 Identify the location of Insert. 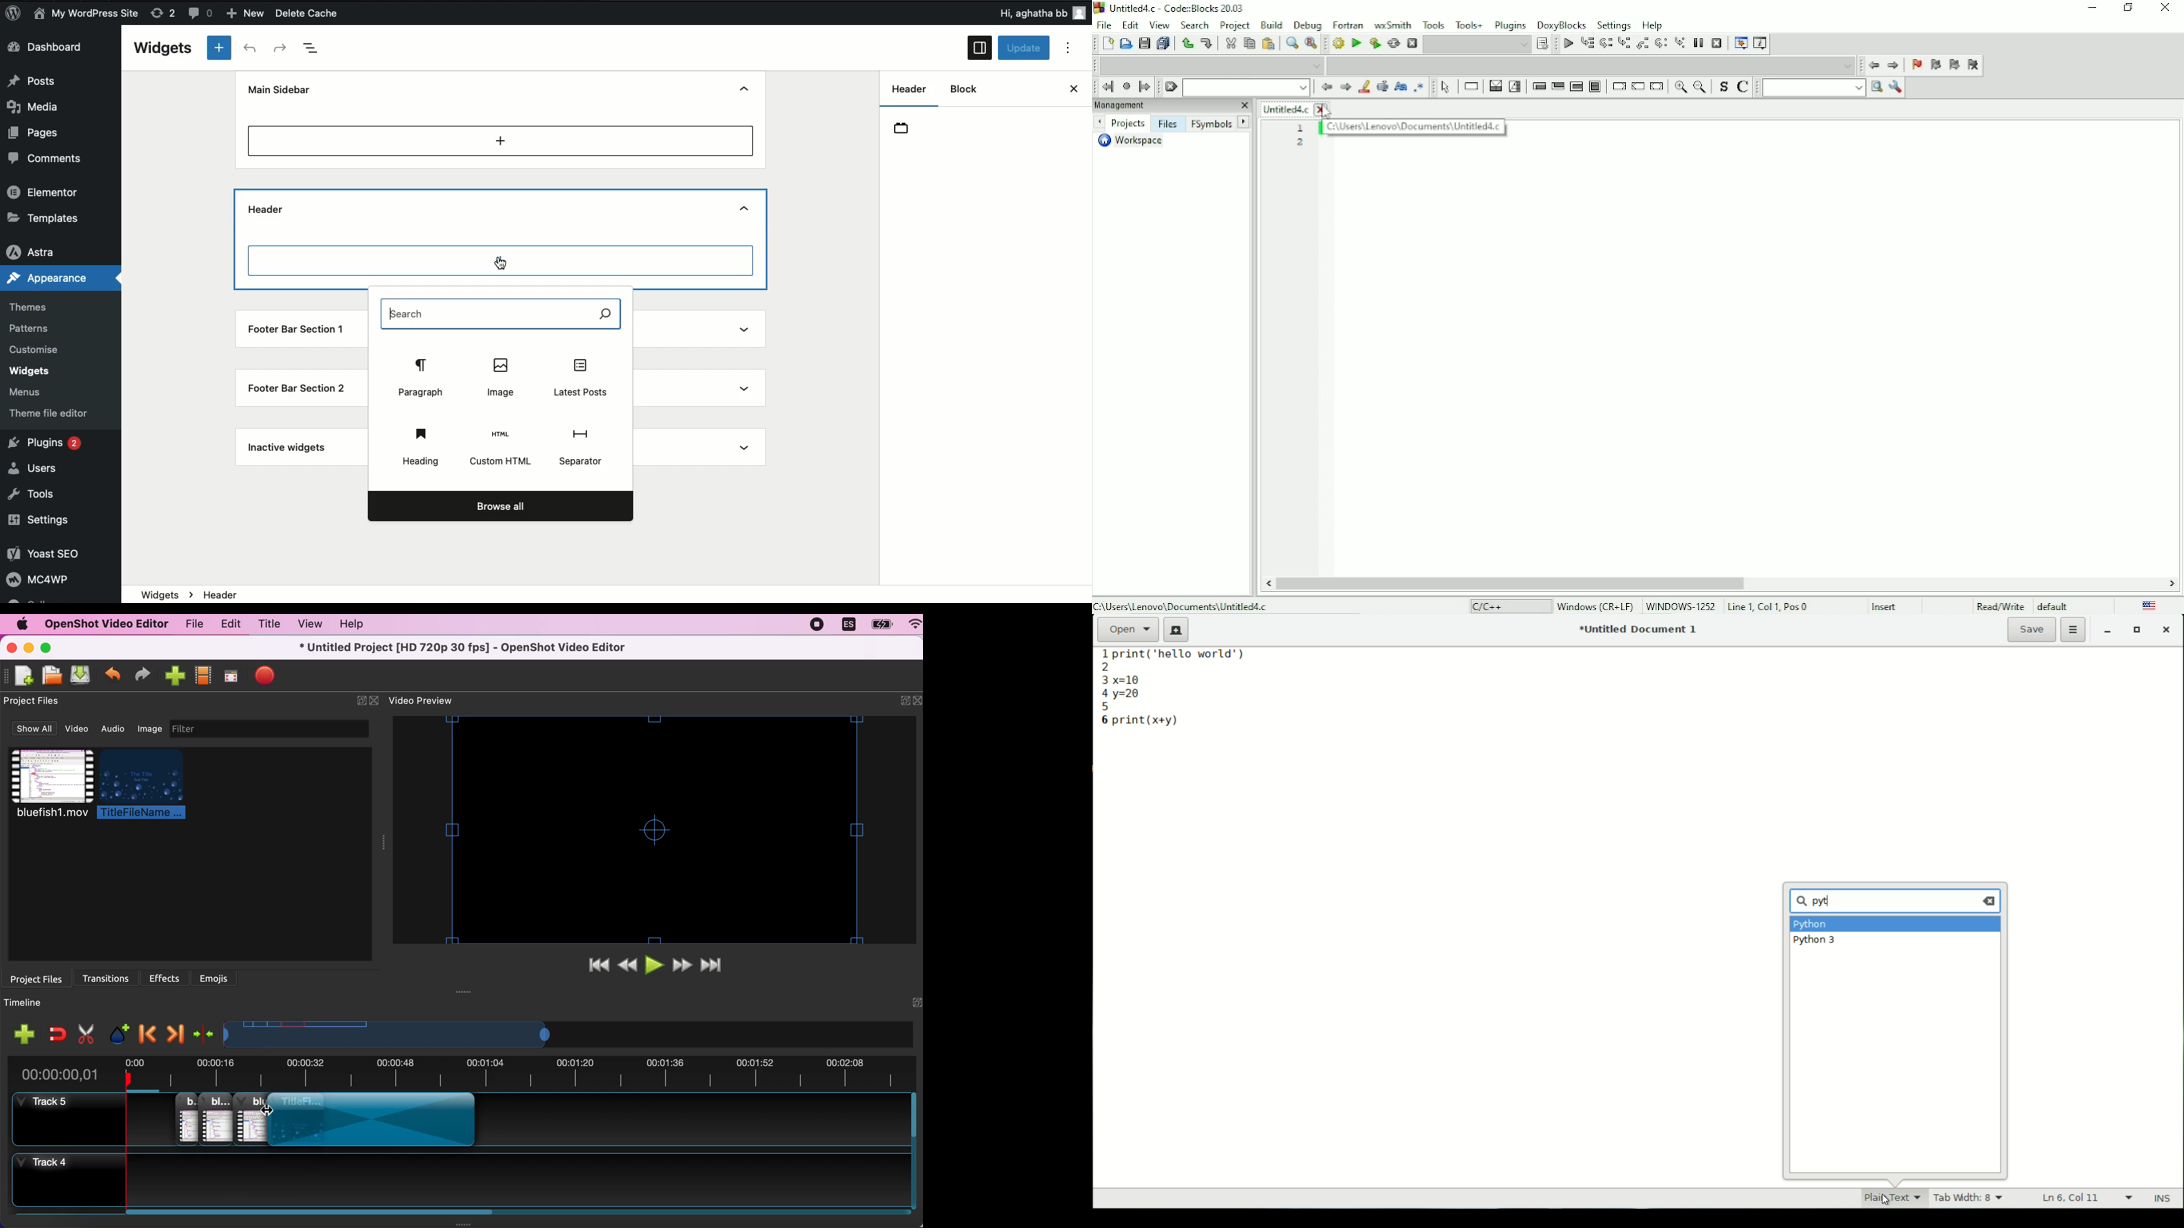
(1887, 606).